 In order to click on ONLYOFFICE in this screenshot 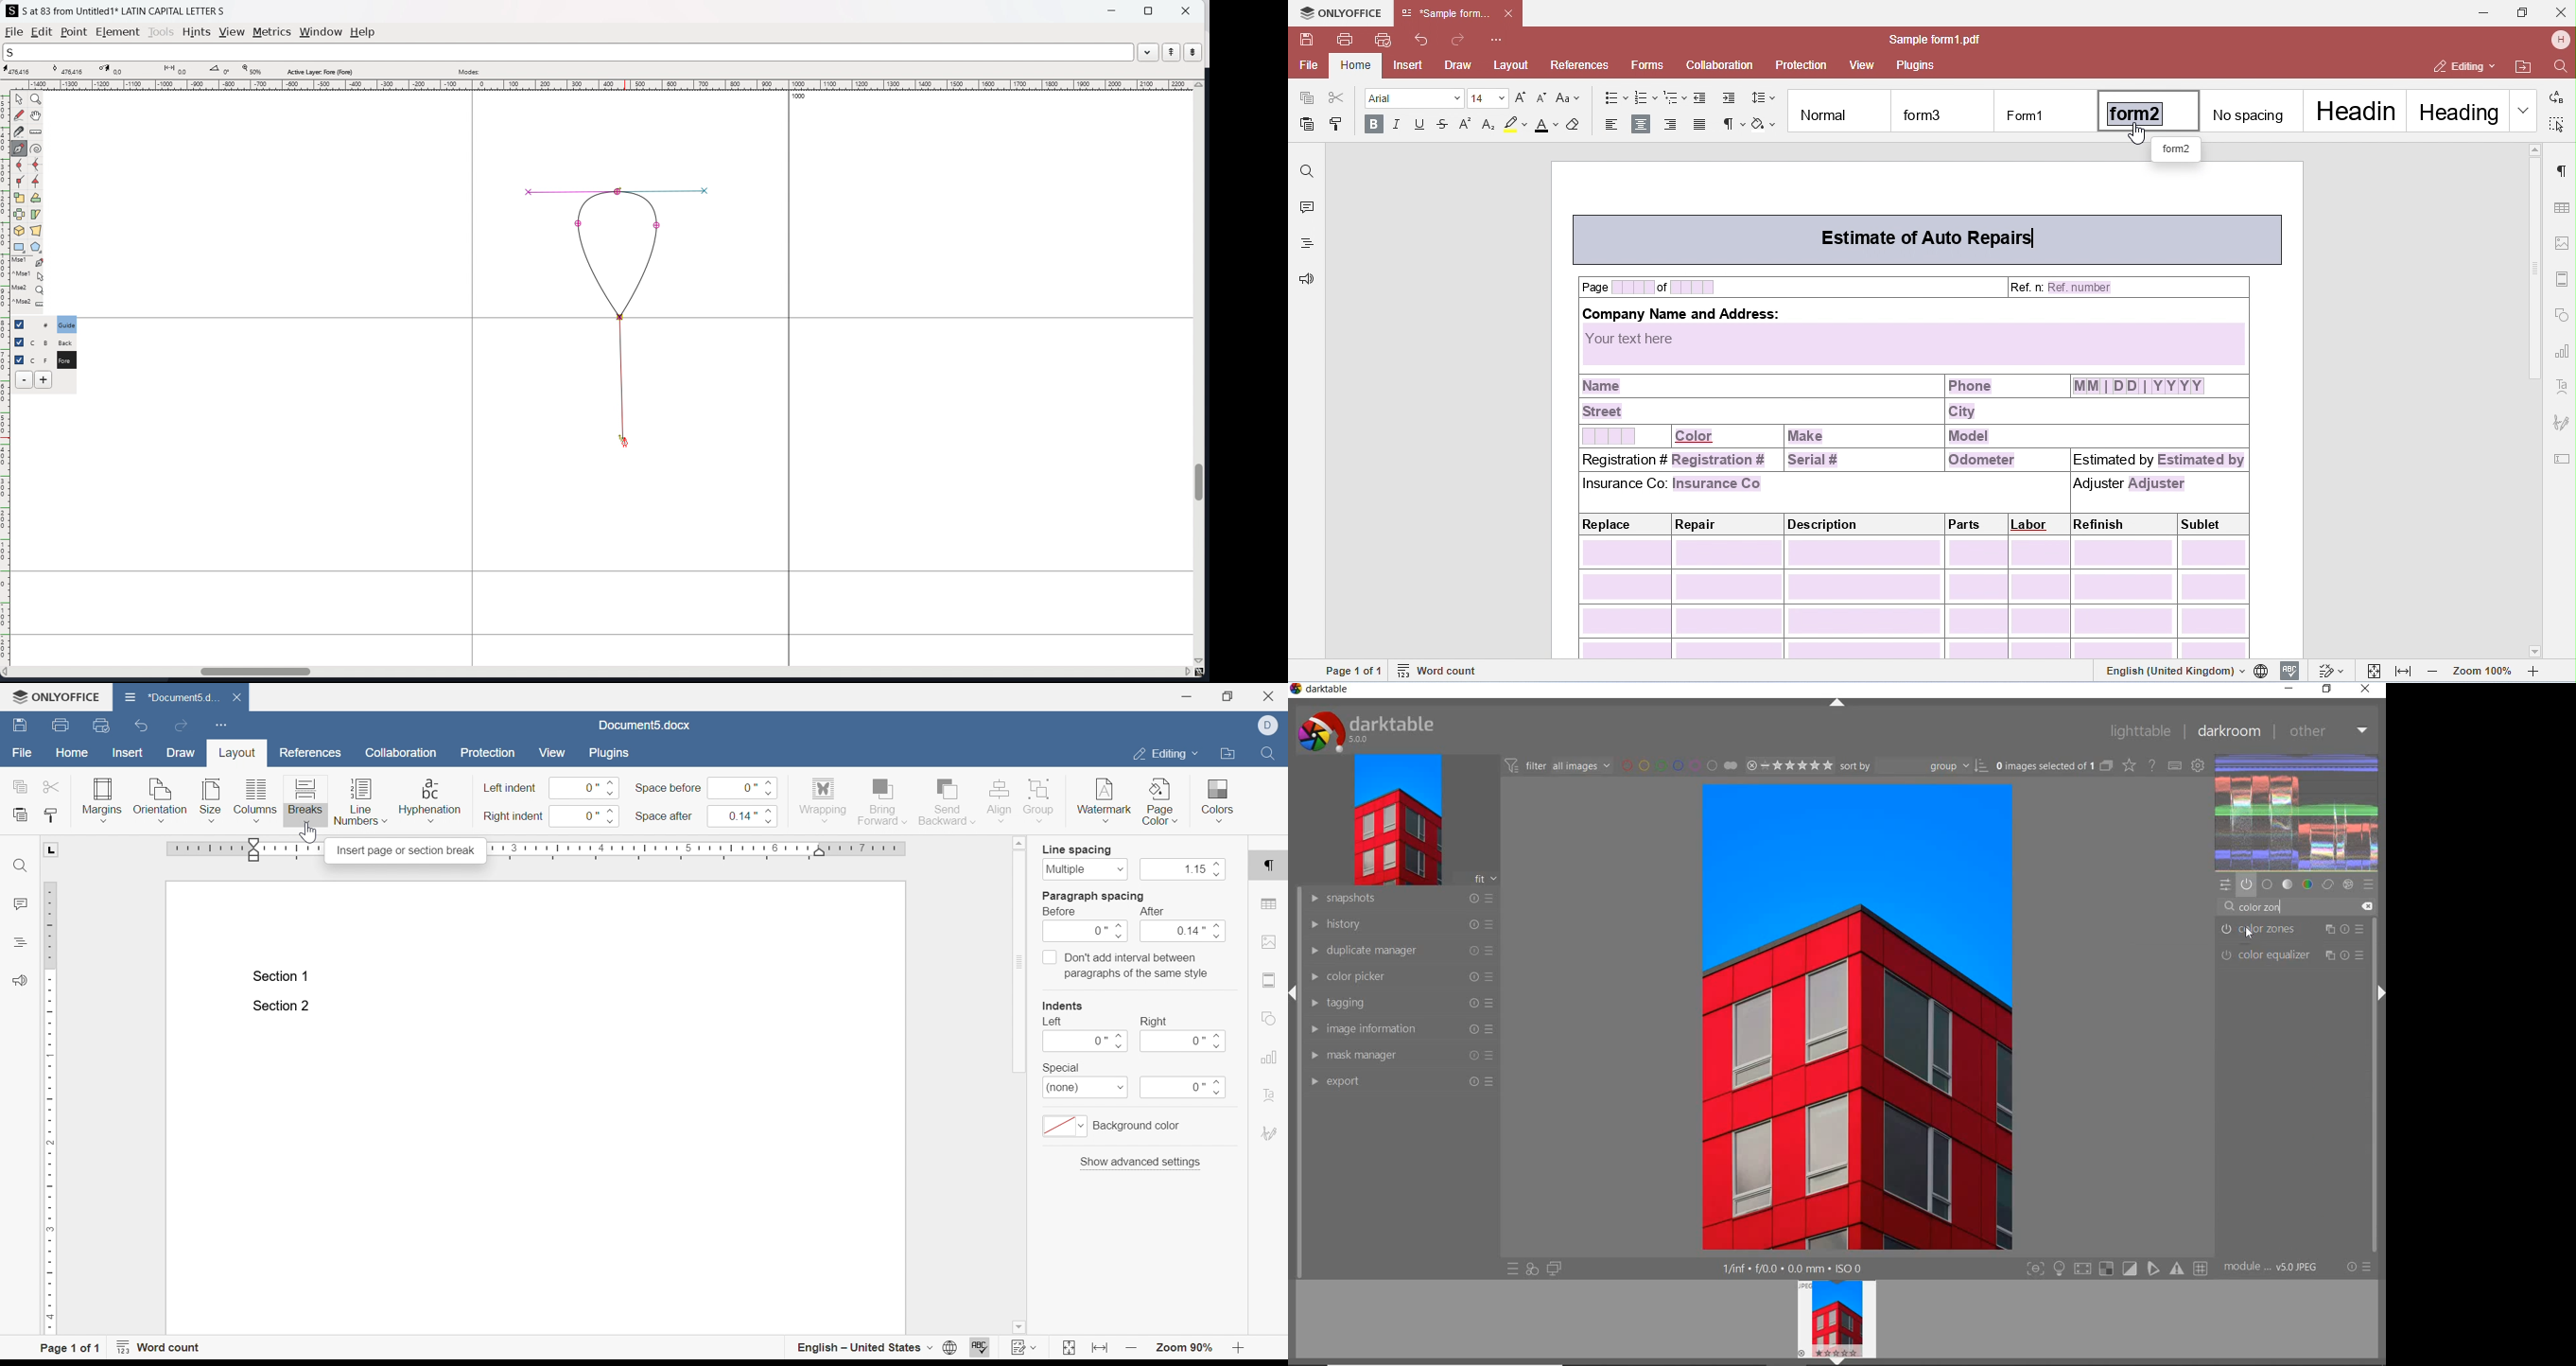, I will do `click(56, 698)`.